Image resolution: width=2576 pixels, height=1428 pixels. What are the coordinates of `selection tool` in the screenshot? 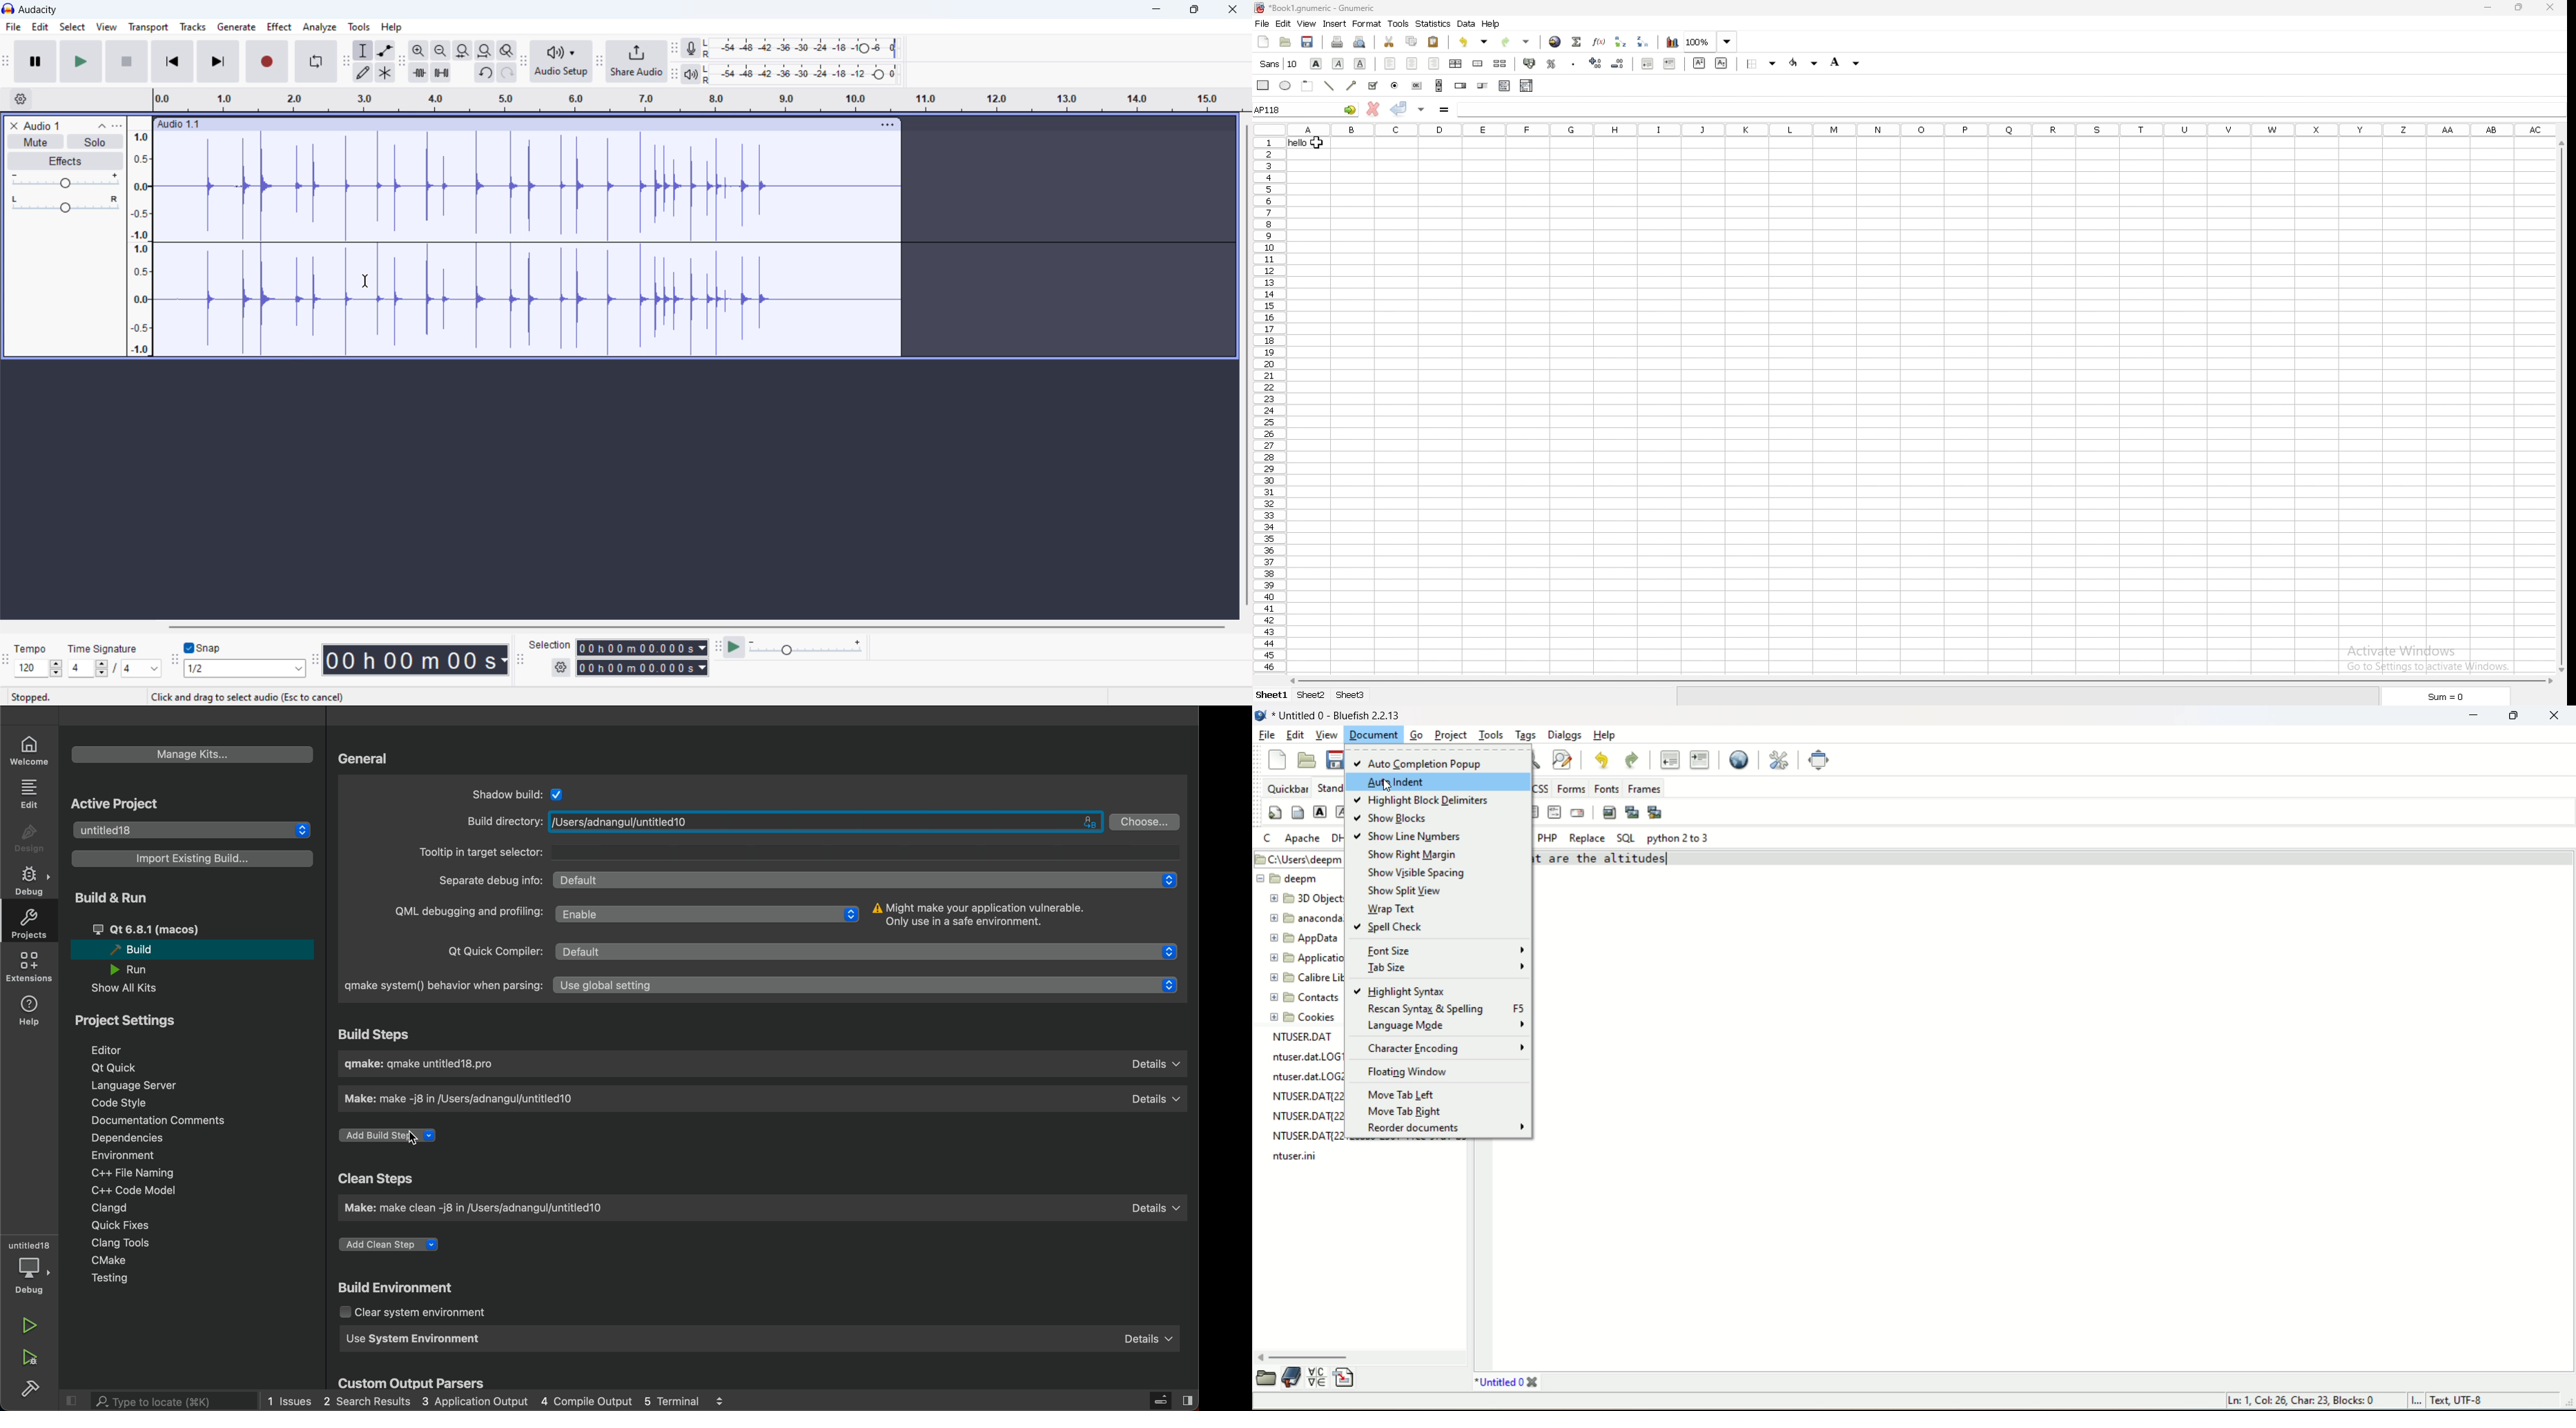 It's located at (363, 50).